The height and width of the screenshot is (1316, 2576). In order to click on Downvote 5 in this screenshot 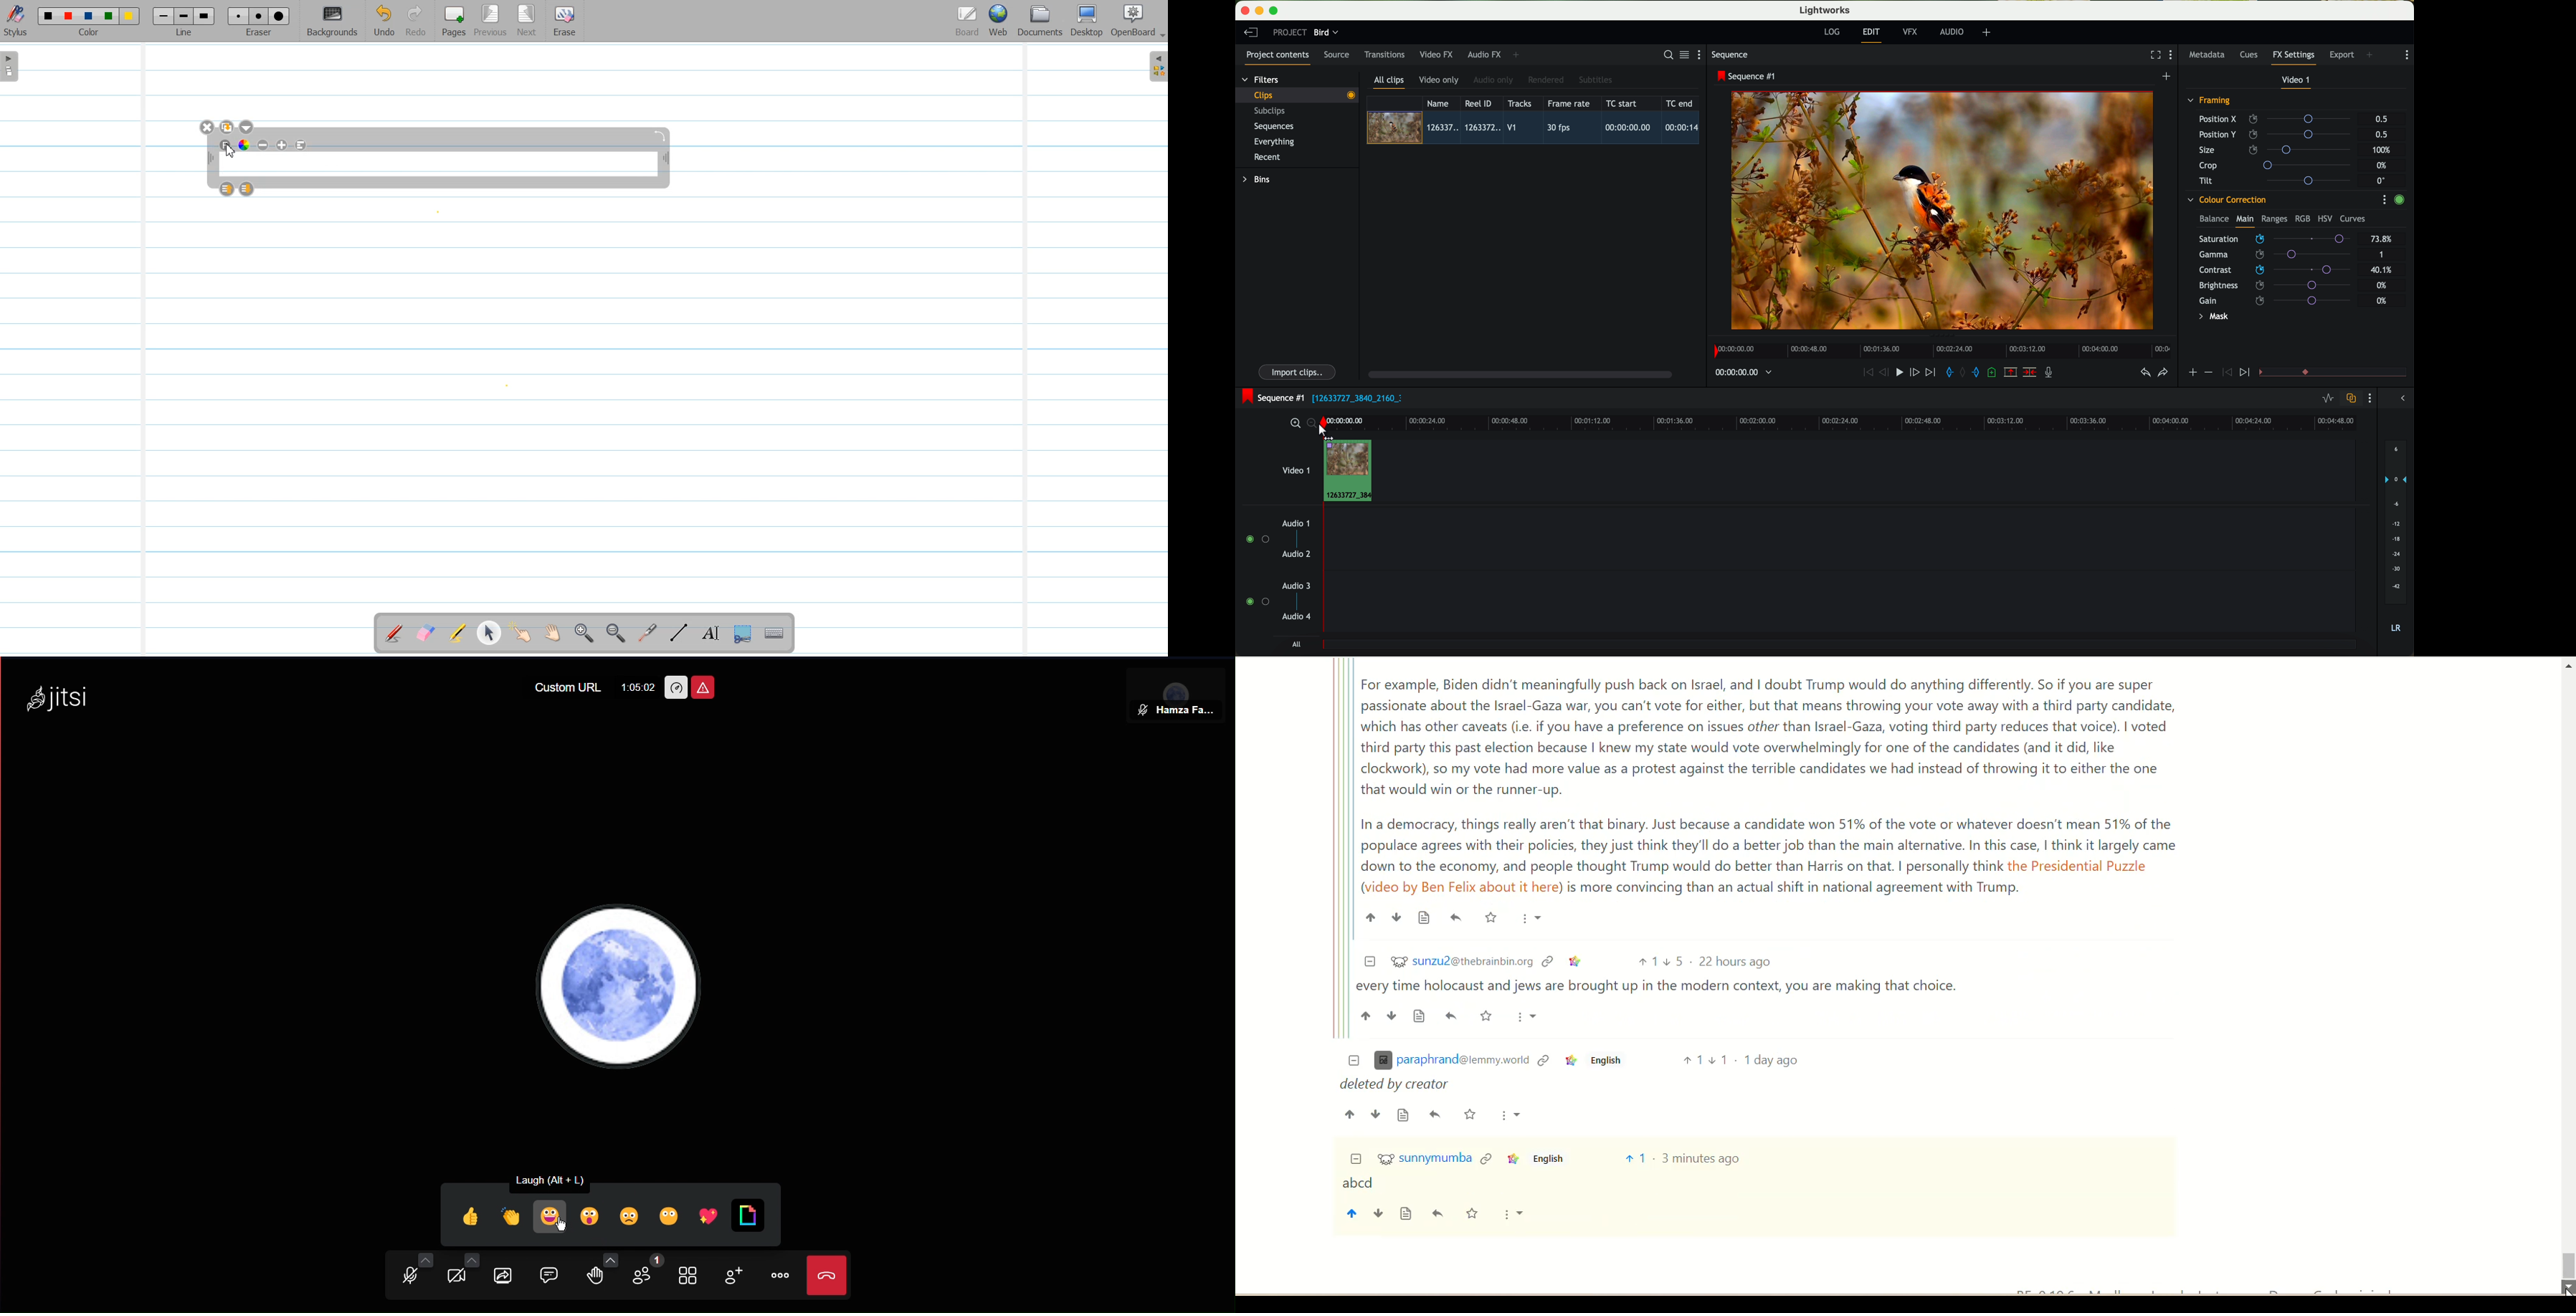, I will do `click(1675, 962)`.